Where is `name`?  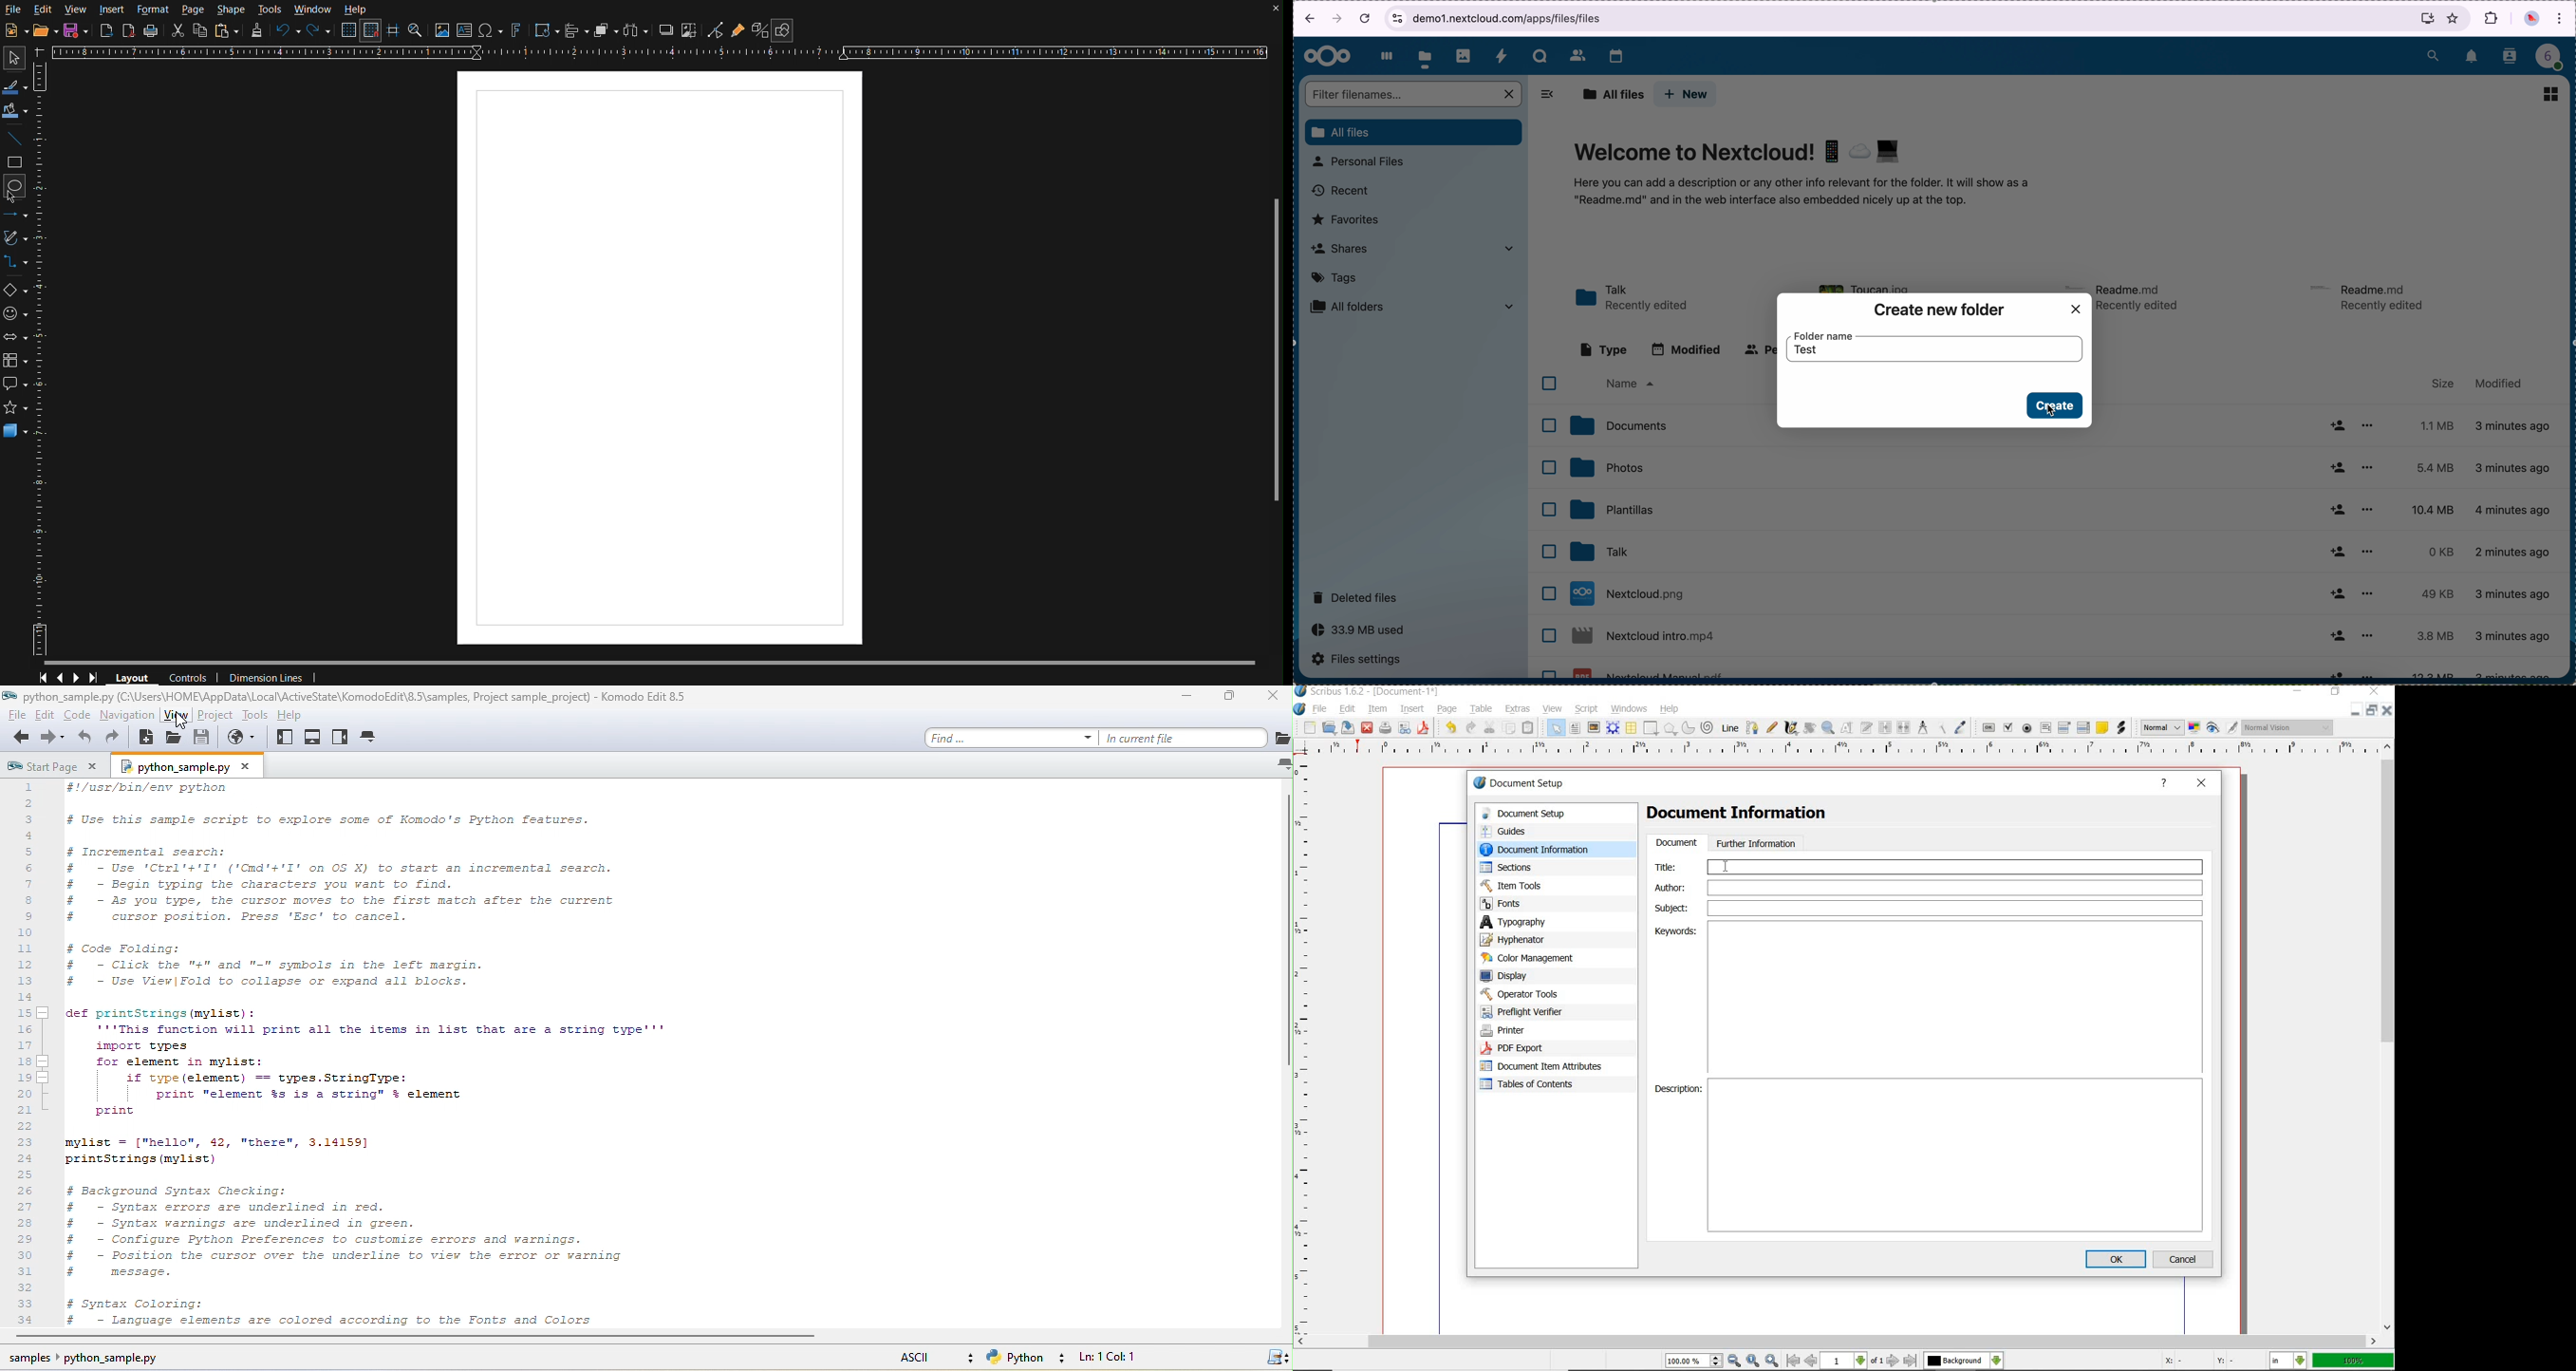
name is located at coordinates (1629, 384).